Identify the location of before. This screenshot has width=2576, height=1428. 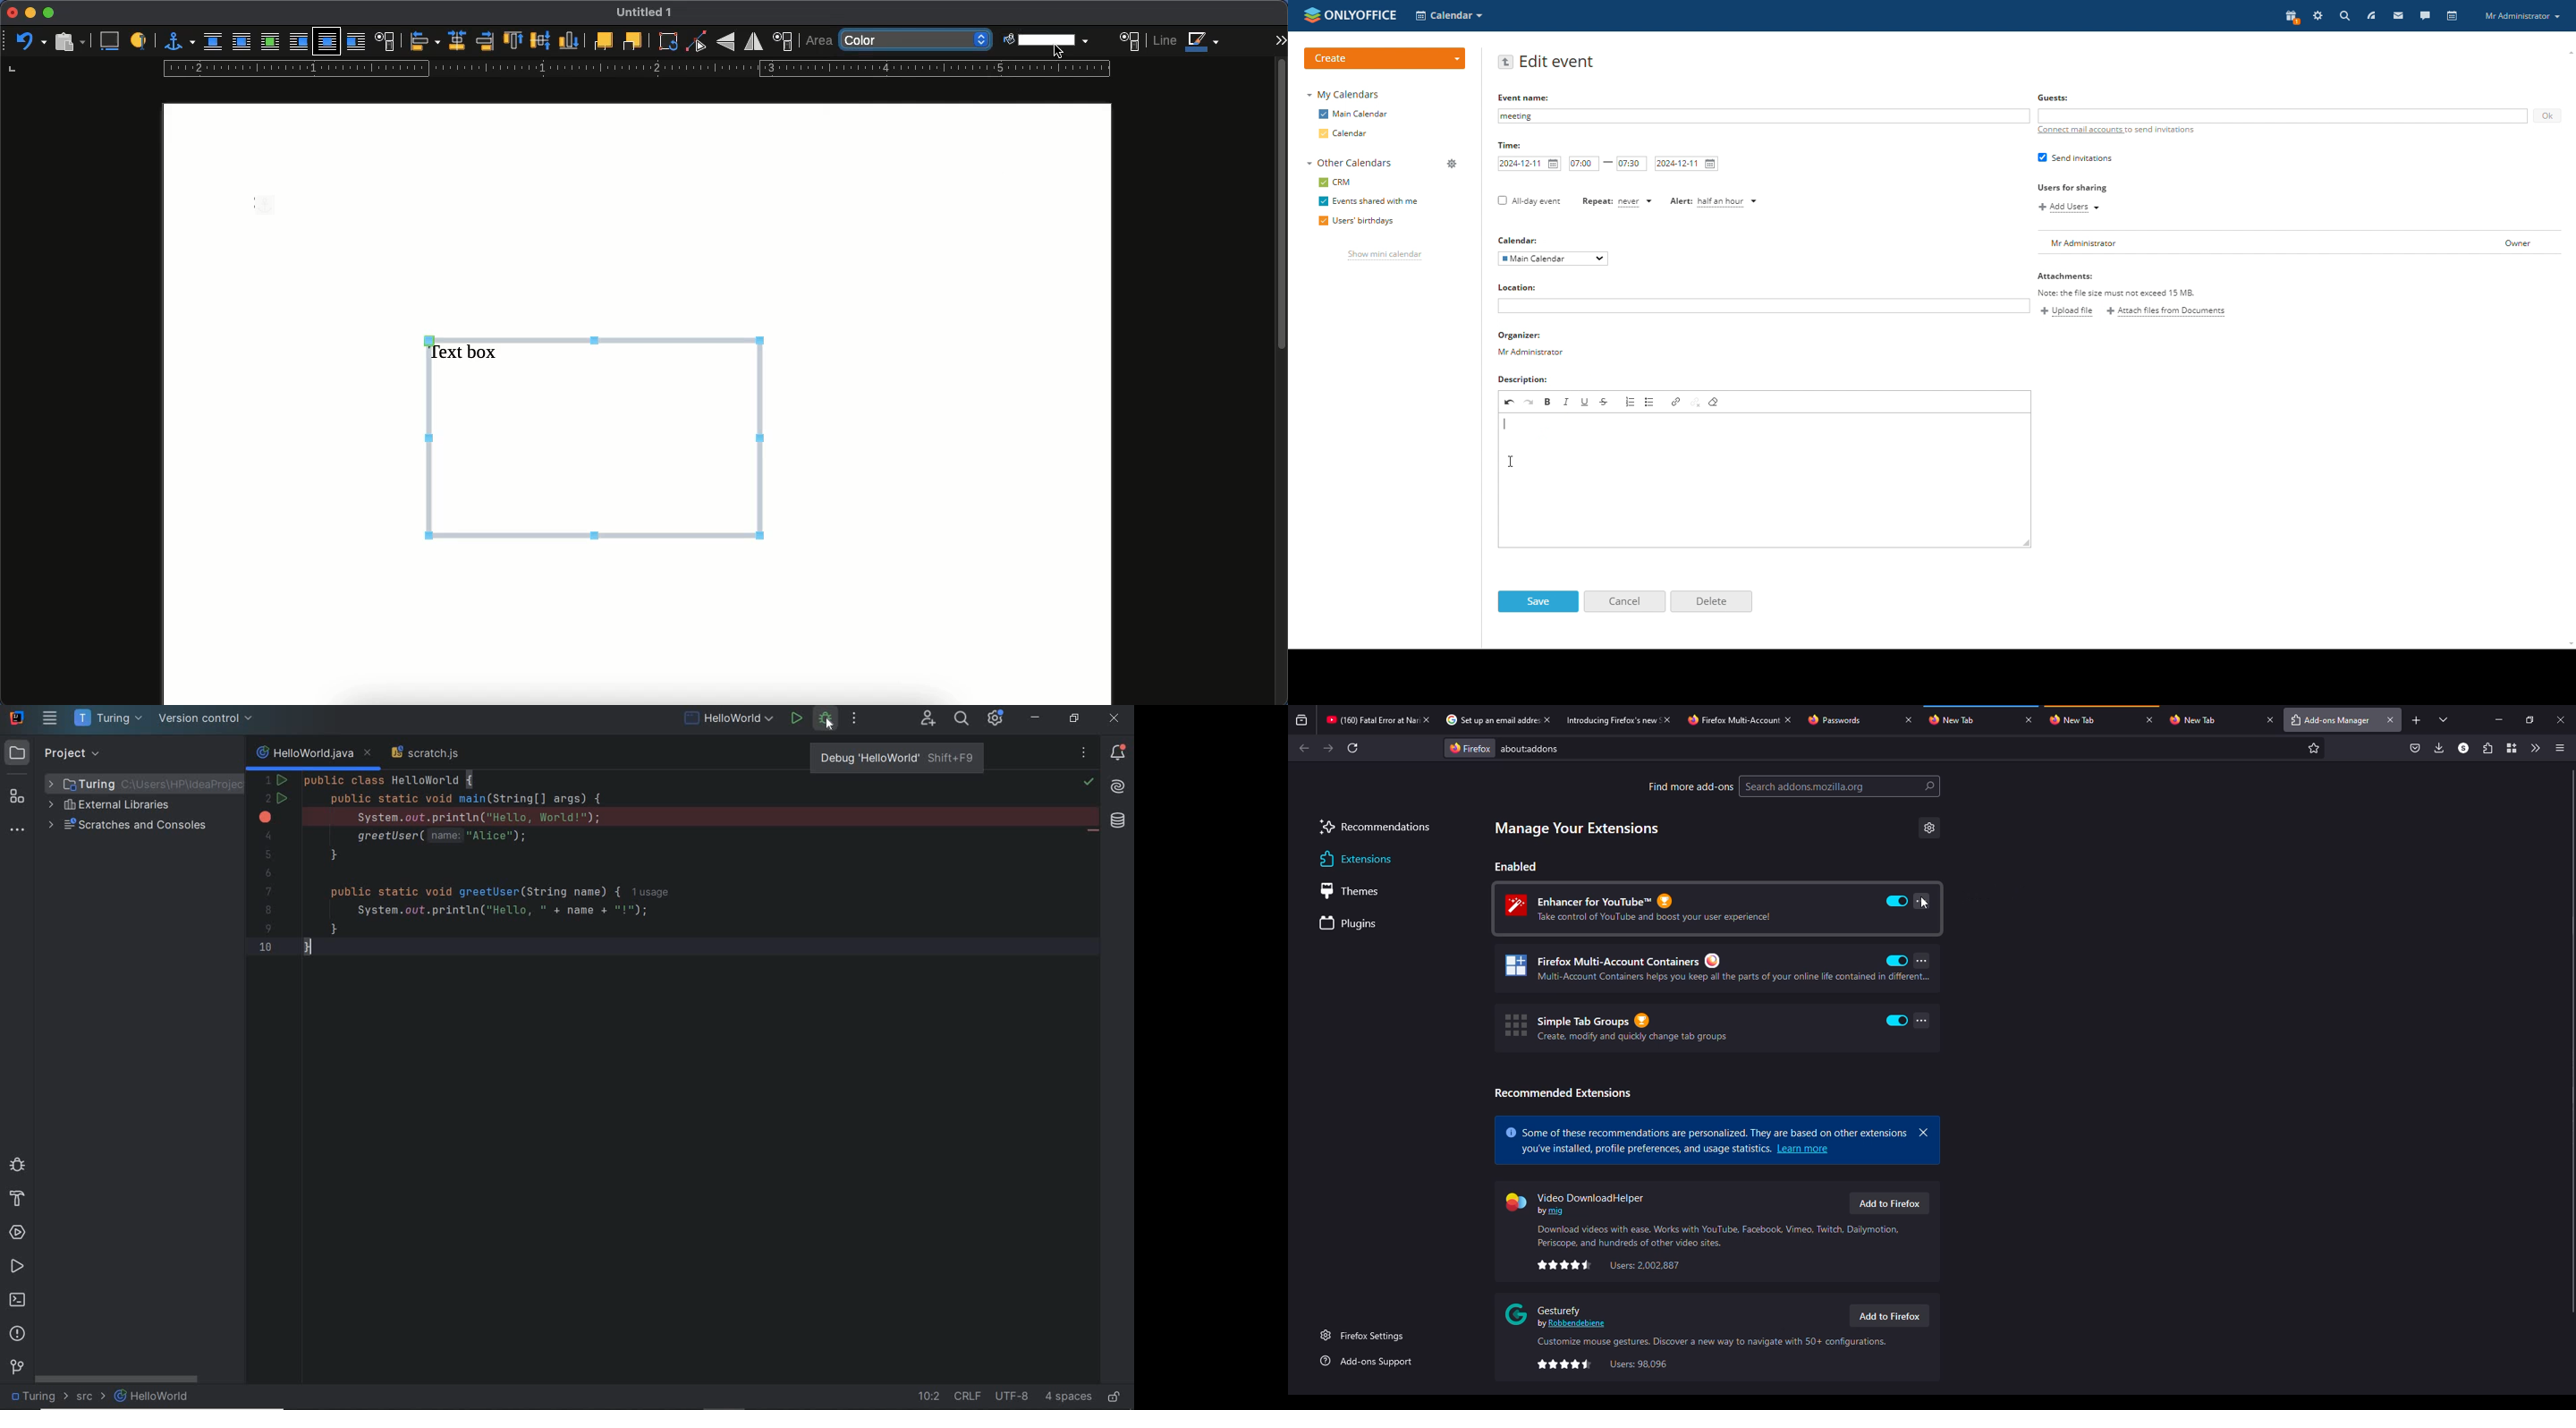
(297, 43).